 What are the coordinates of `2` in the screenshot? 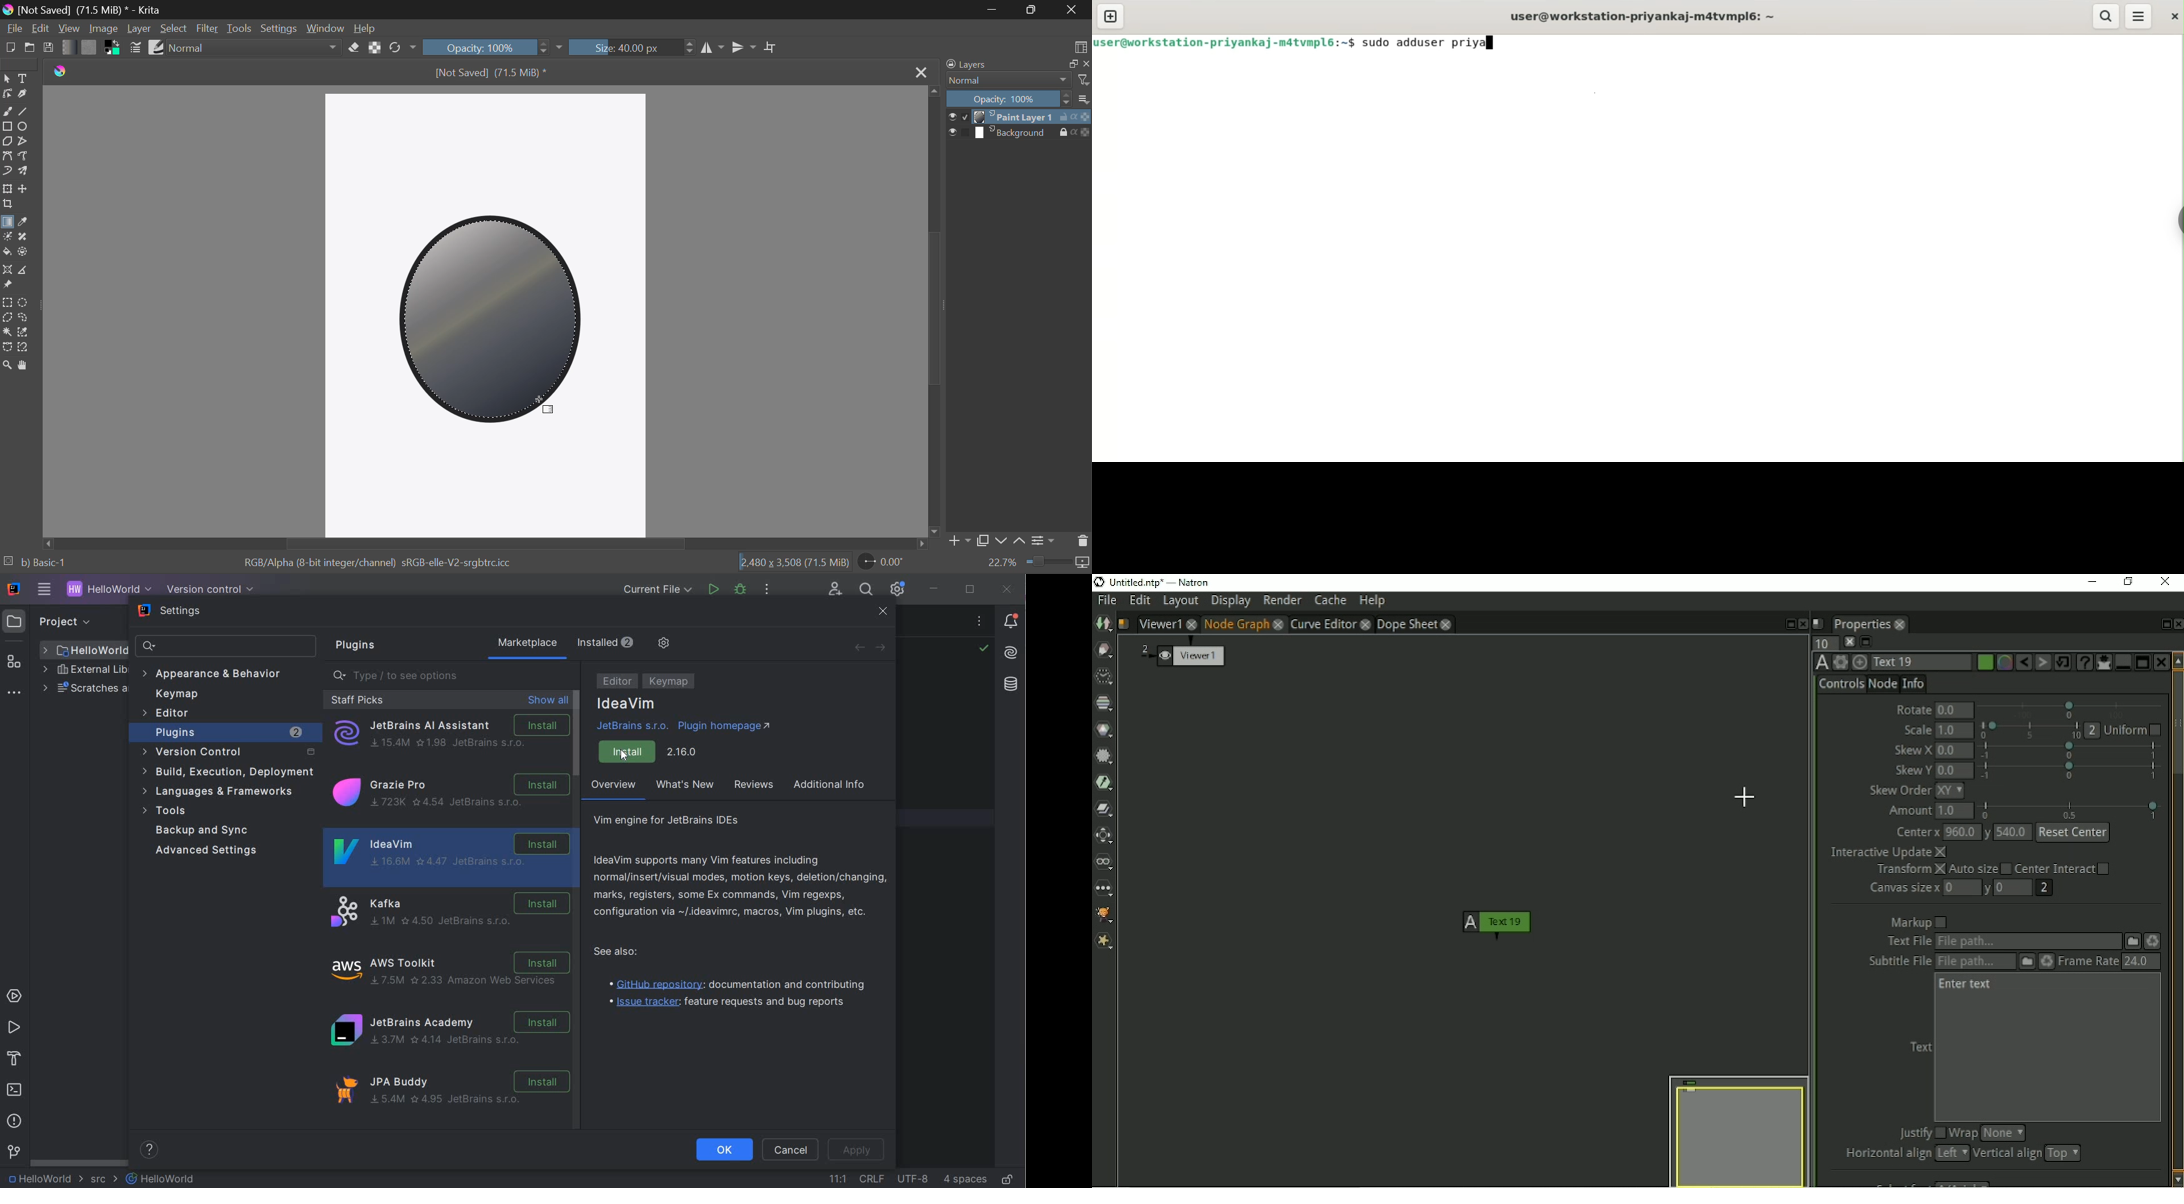 It's located at (2045, 889).